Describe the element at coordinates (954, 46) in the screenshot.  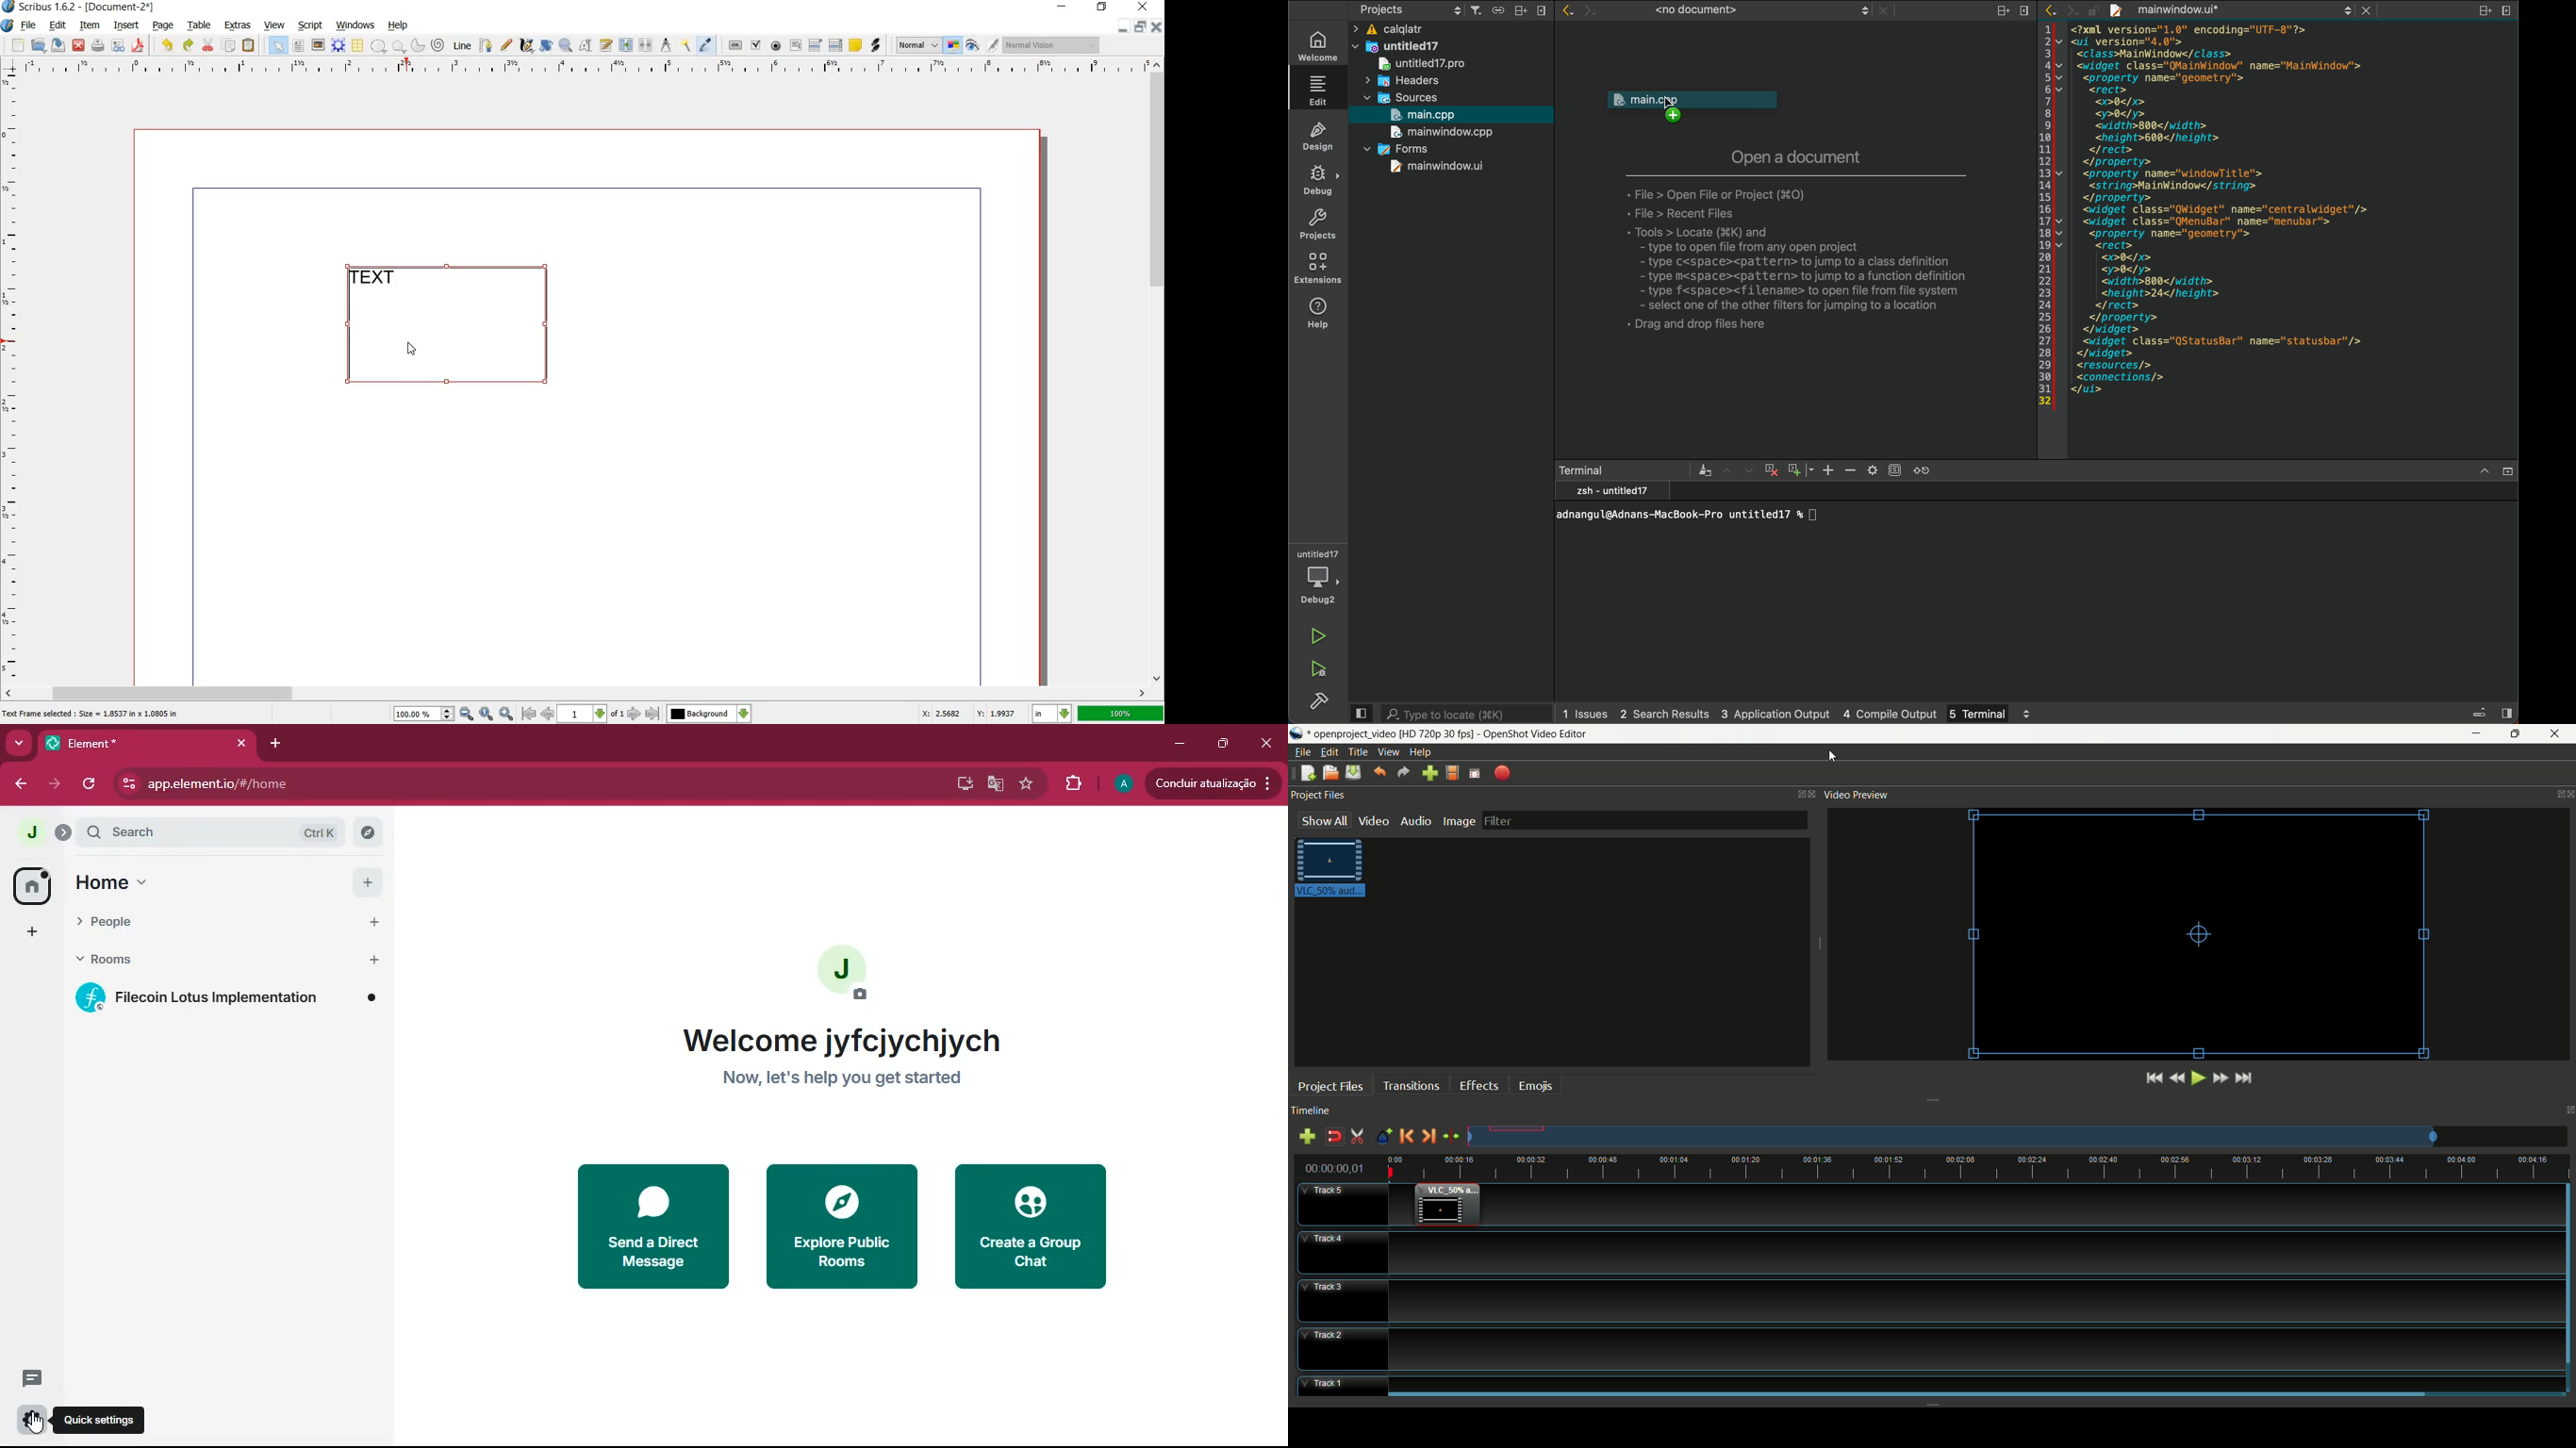
I see `toggle color management system` at that location.